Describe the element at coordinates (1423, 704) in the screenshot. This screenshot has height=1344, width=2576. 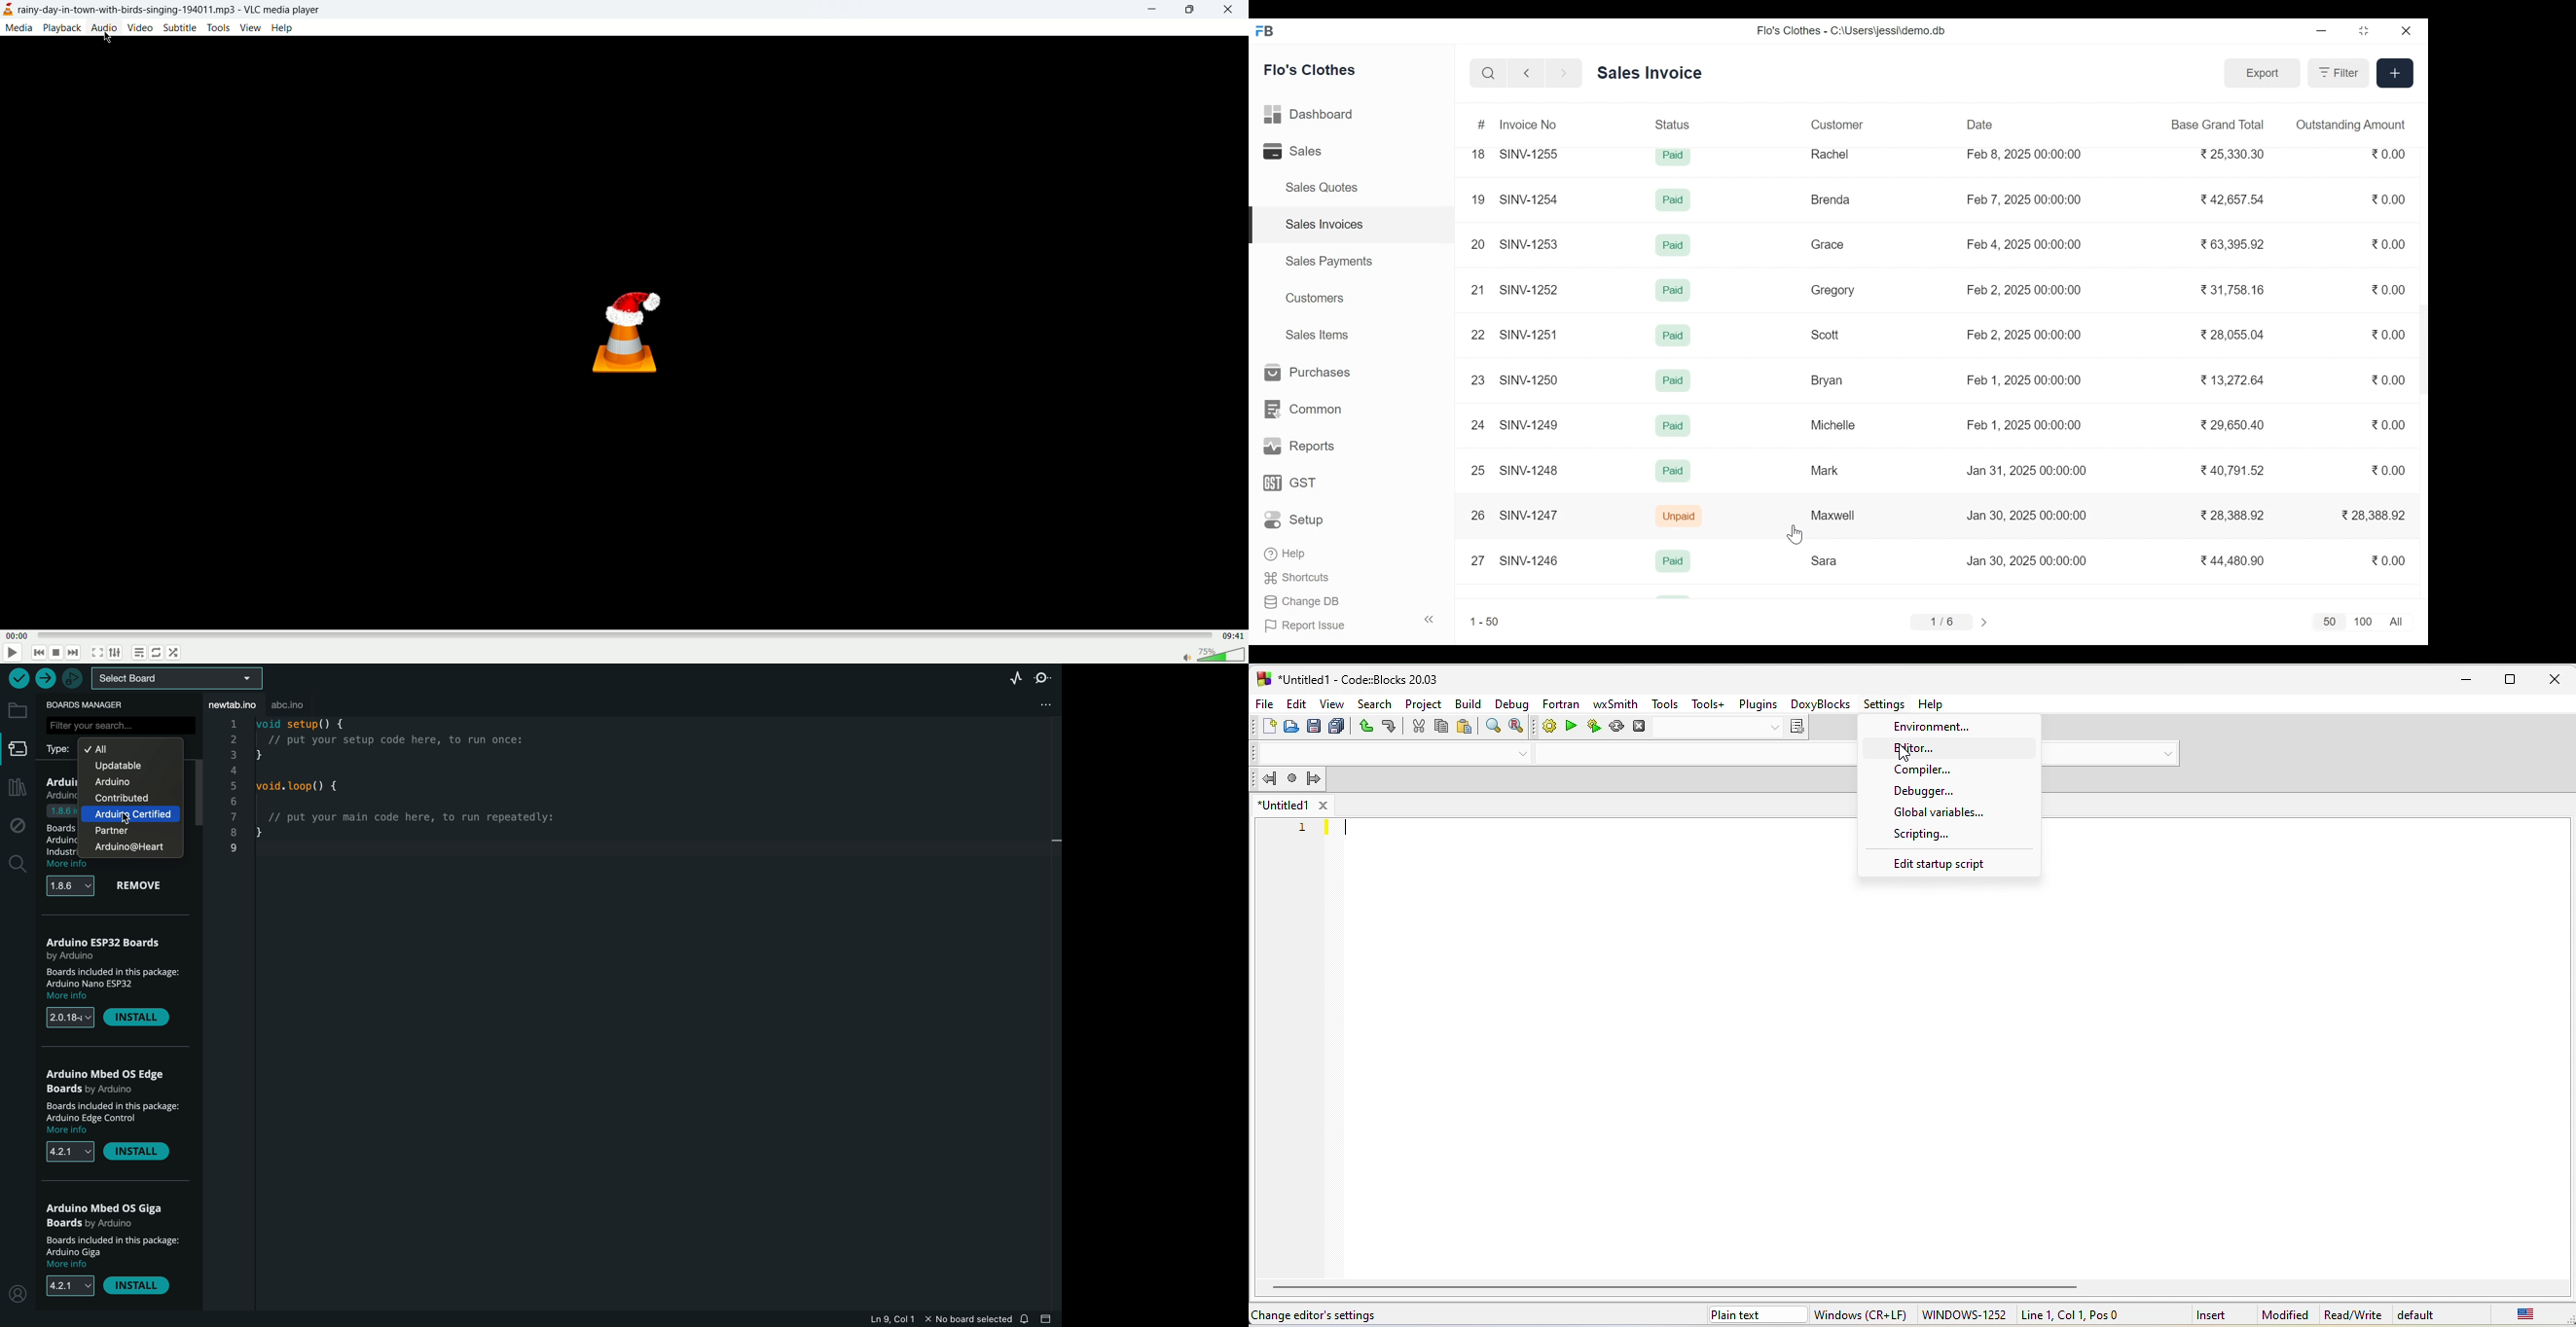
I see `project` at that location.